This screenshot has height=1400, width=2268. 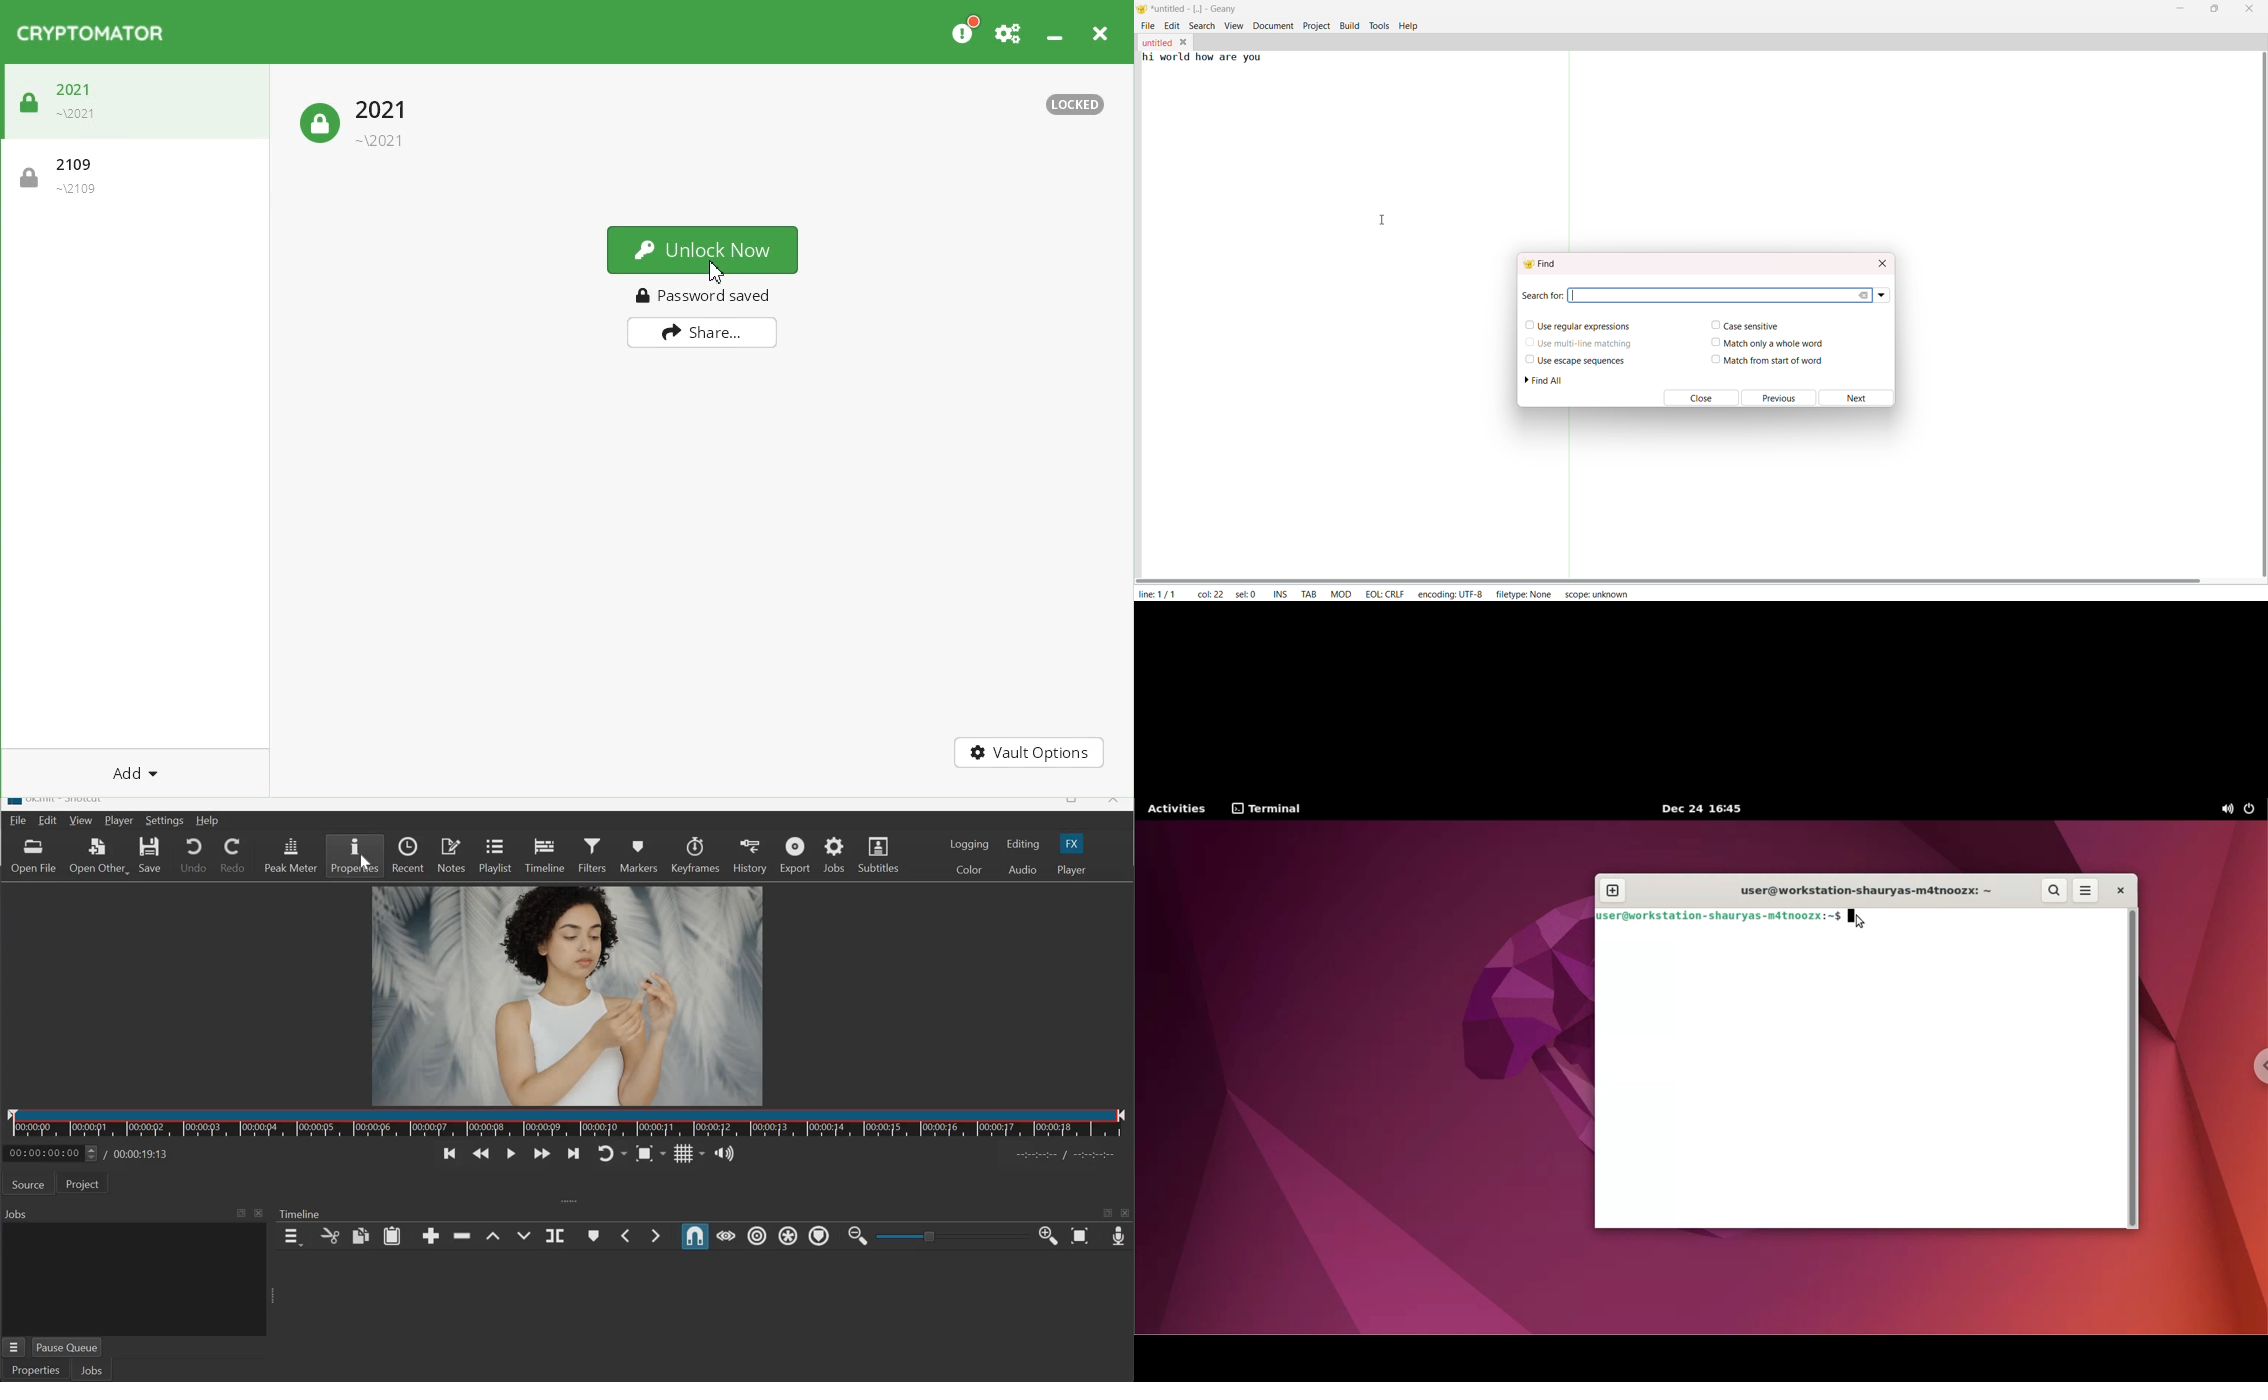 I want to click on Vault Options, so click(x=1030, y=751).